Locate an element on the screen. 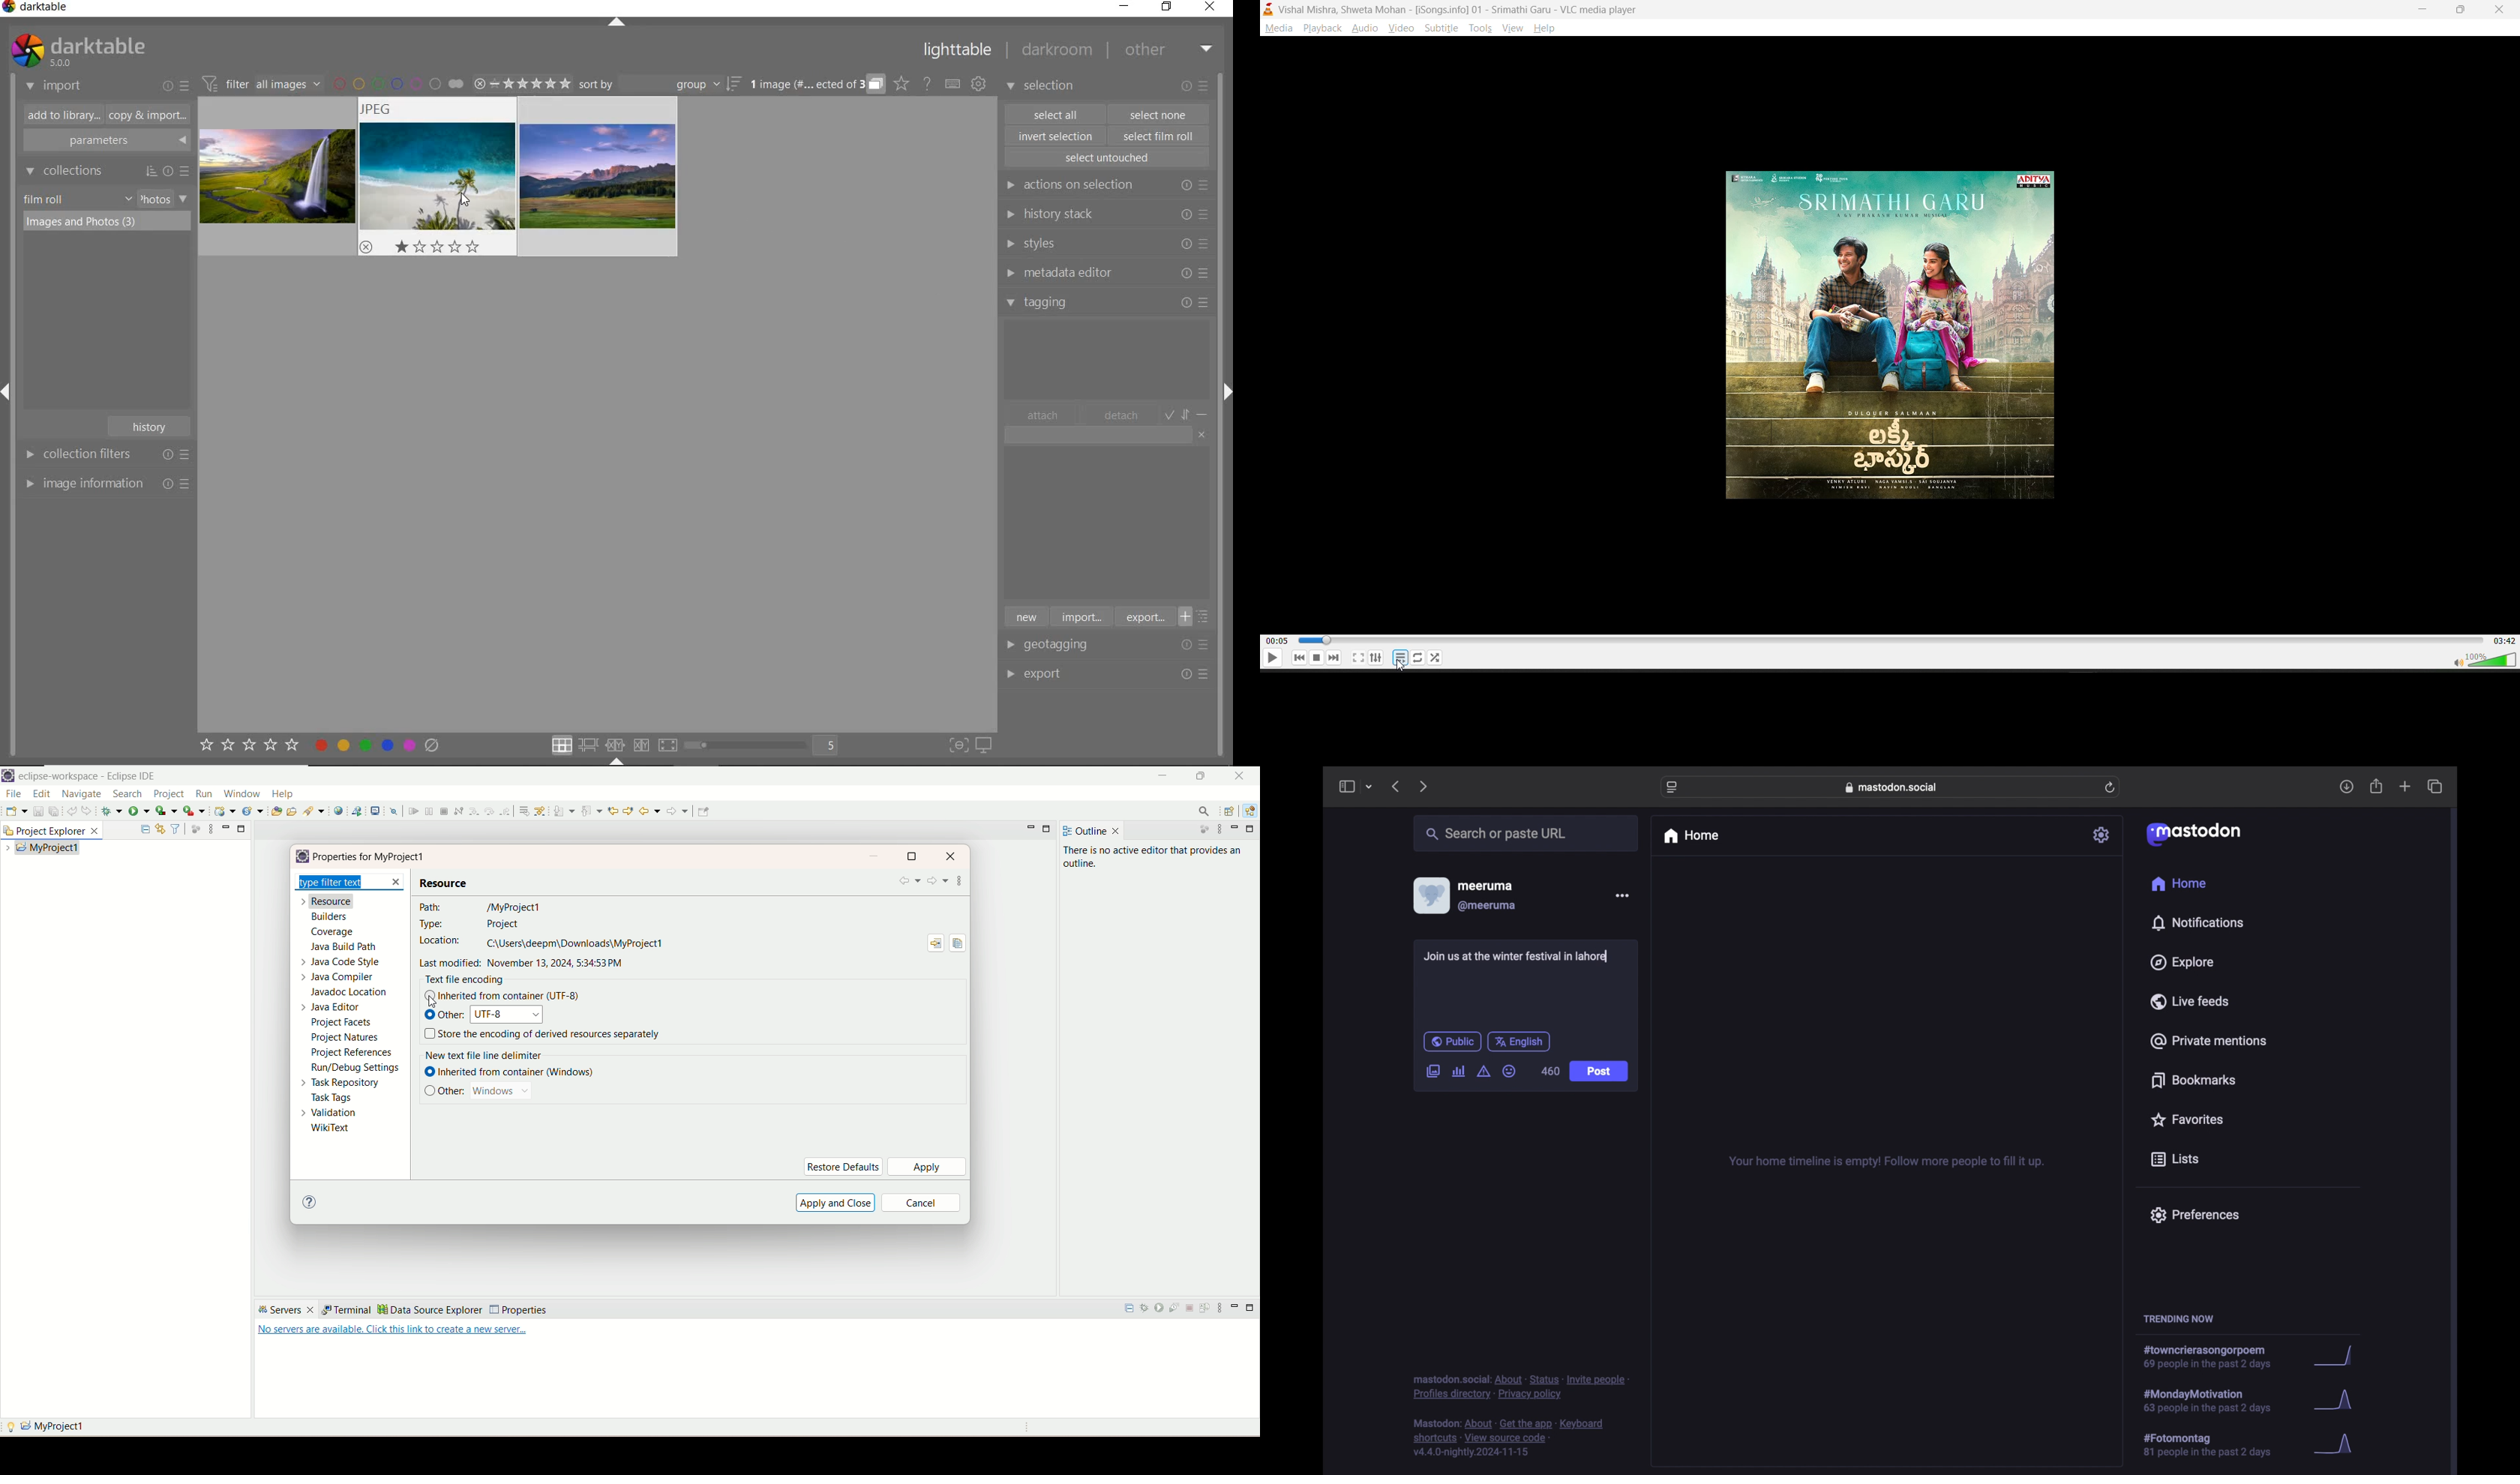 This screenshot has height=1484, width=2520. toggle is located at coordinates (1188, 413).